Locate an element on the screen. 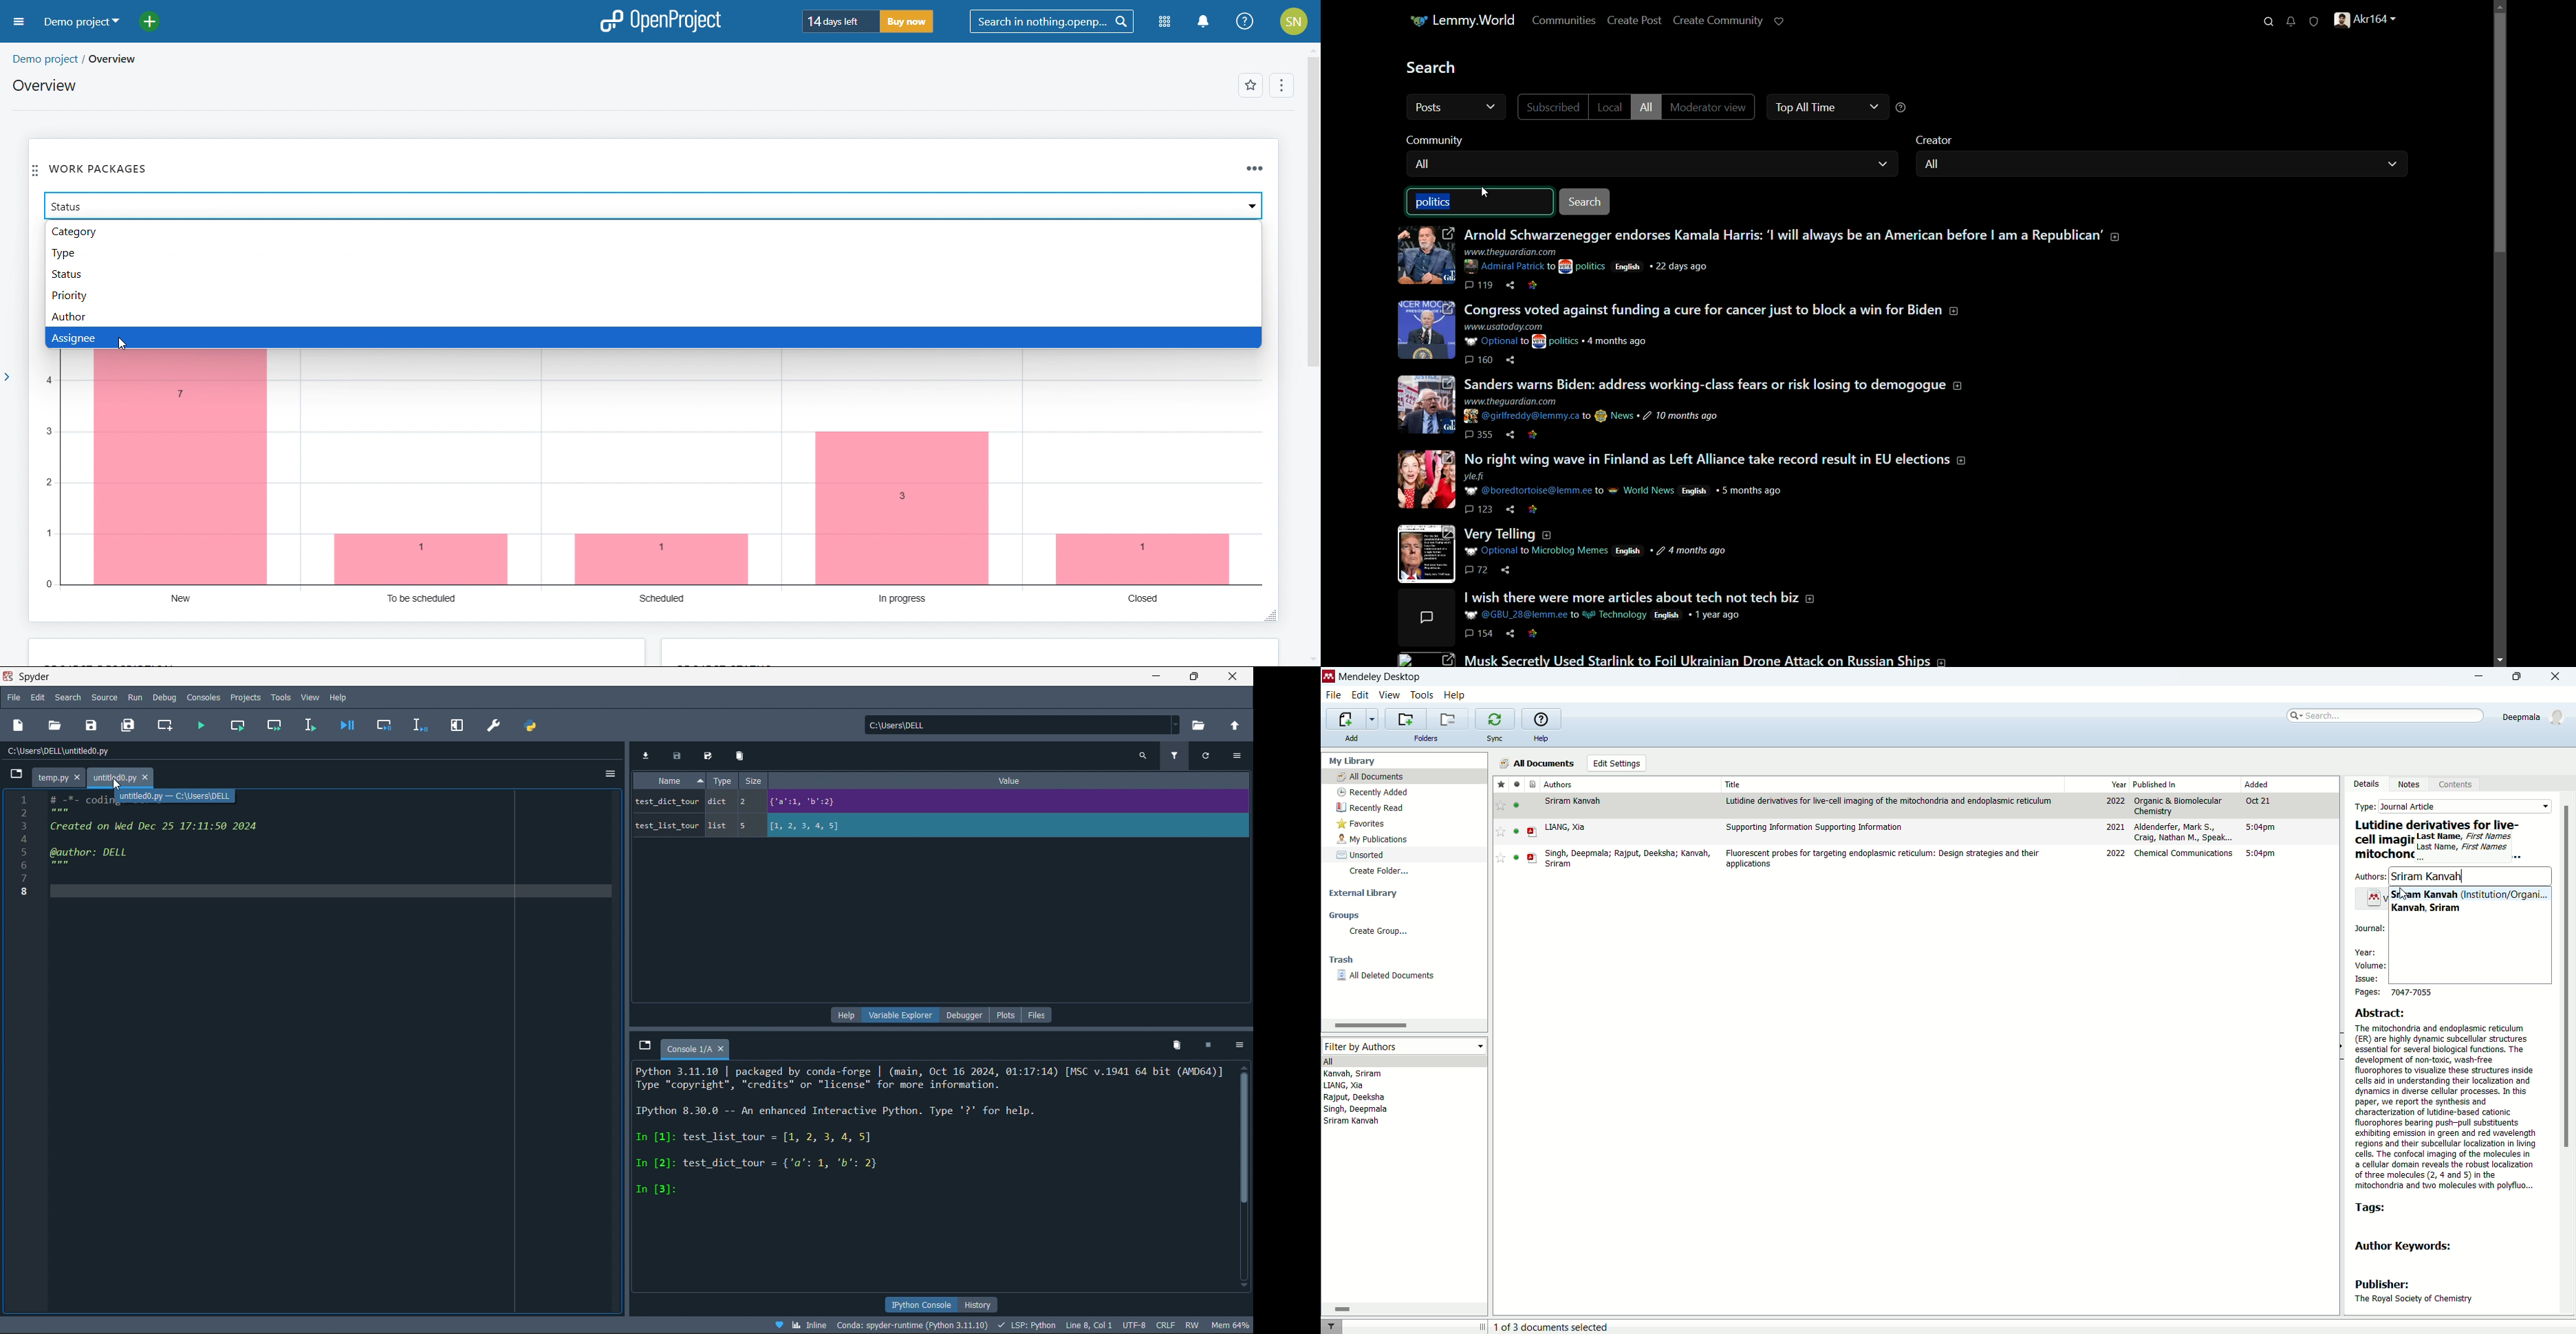 Image resolution: width=2576 pixels, height=1344 pixels. minimize is located at coordinates (1158, 678).